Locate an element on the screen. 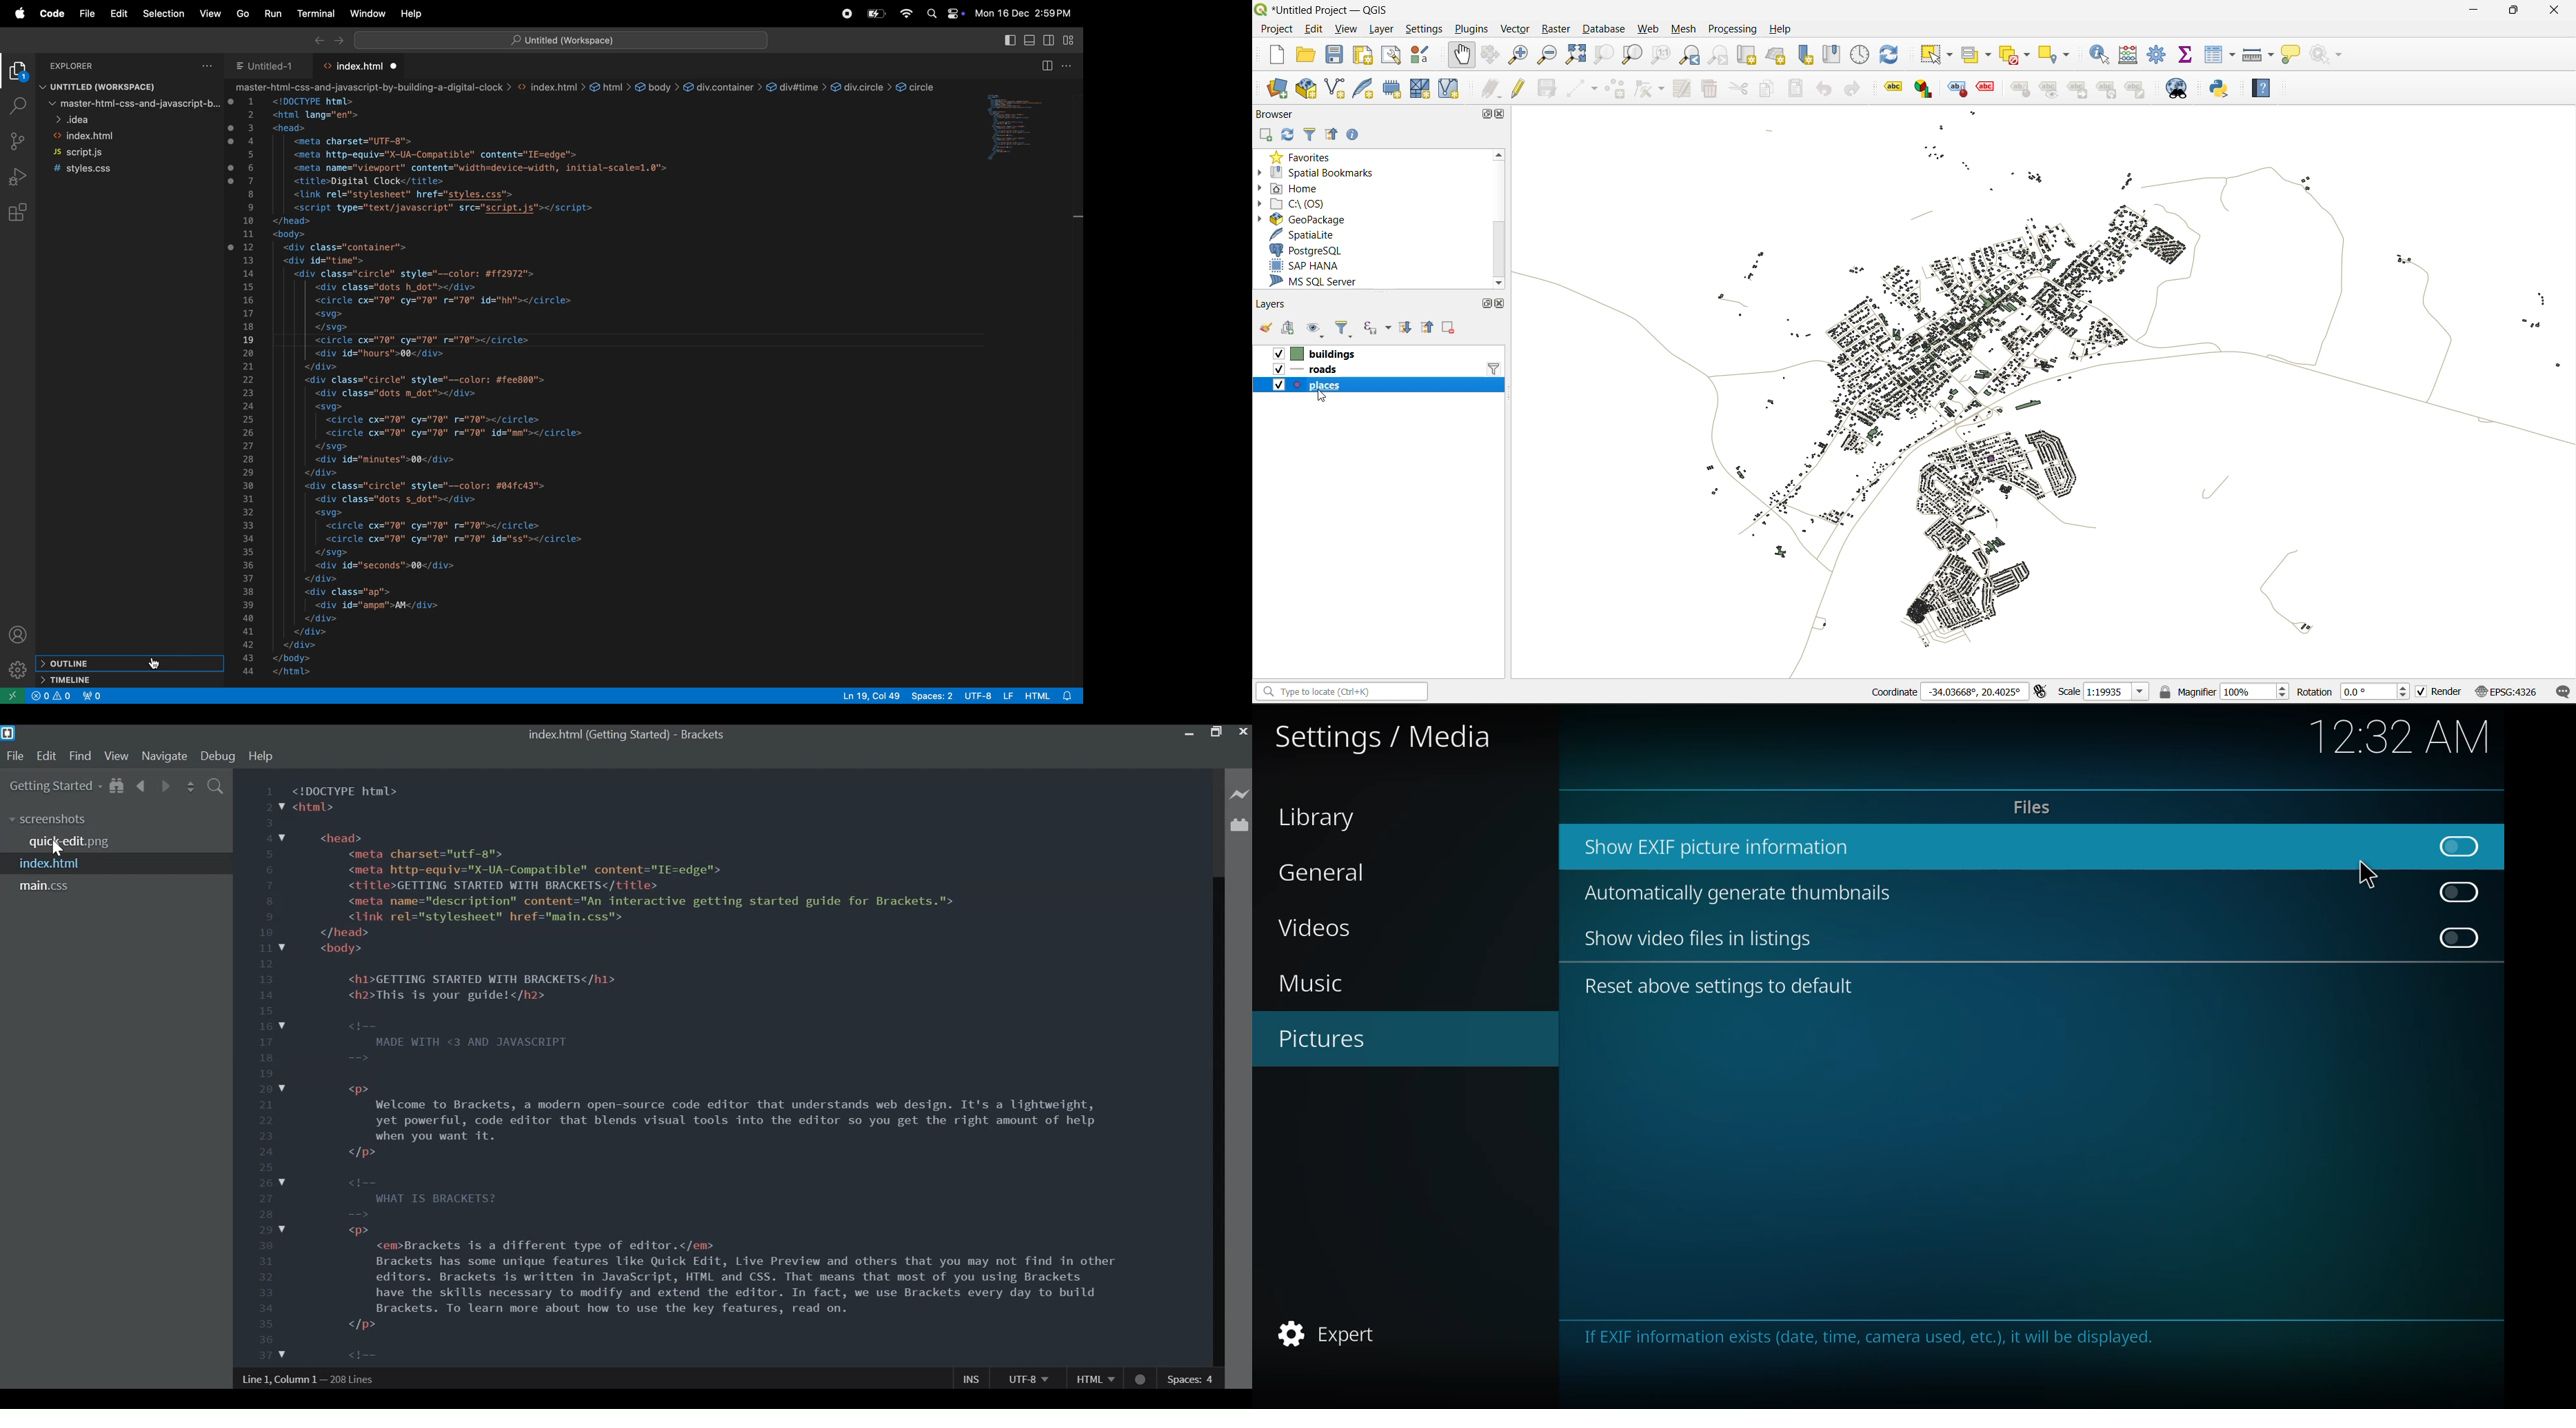 The height and width of the screenshot is (1428, 2576). Navigate Backwards is located at coordinates (144, 785).